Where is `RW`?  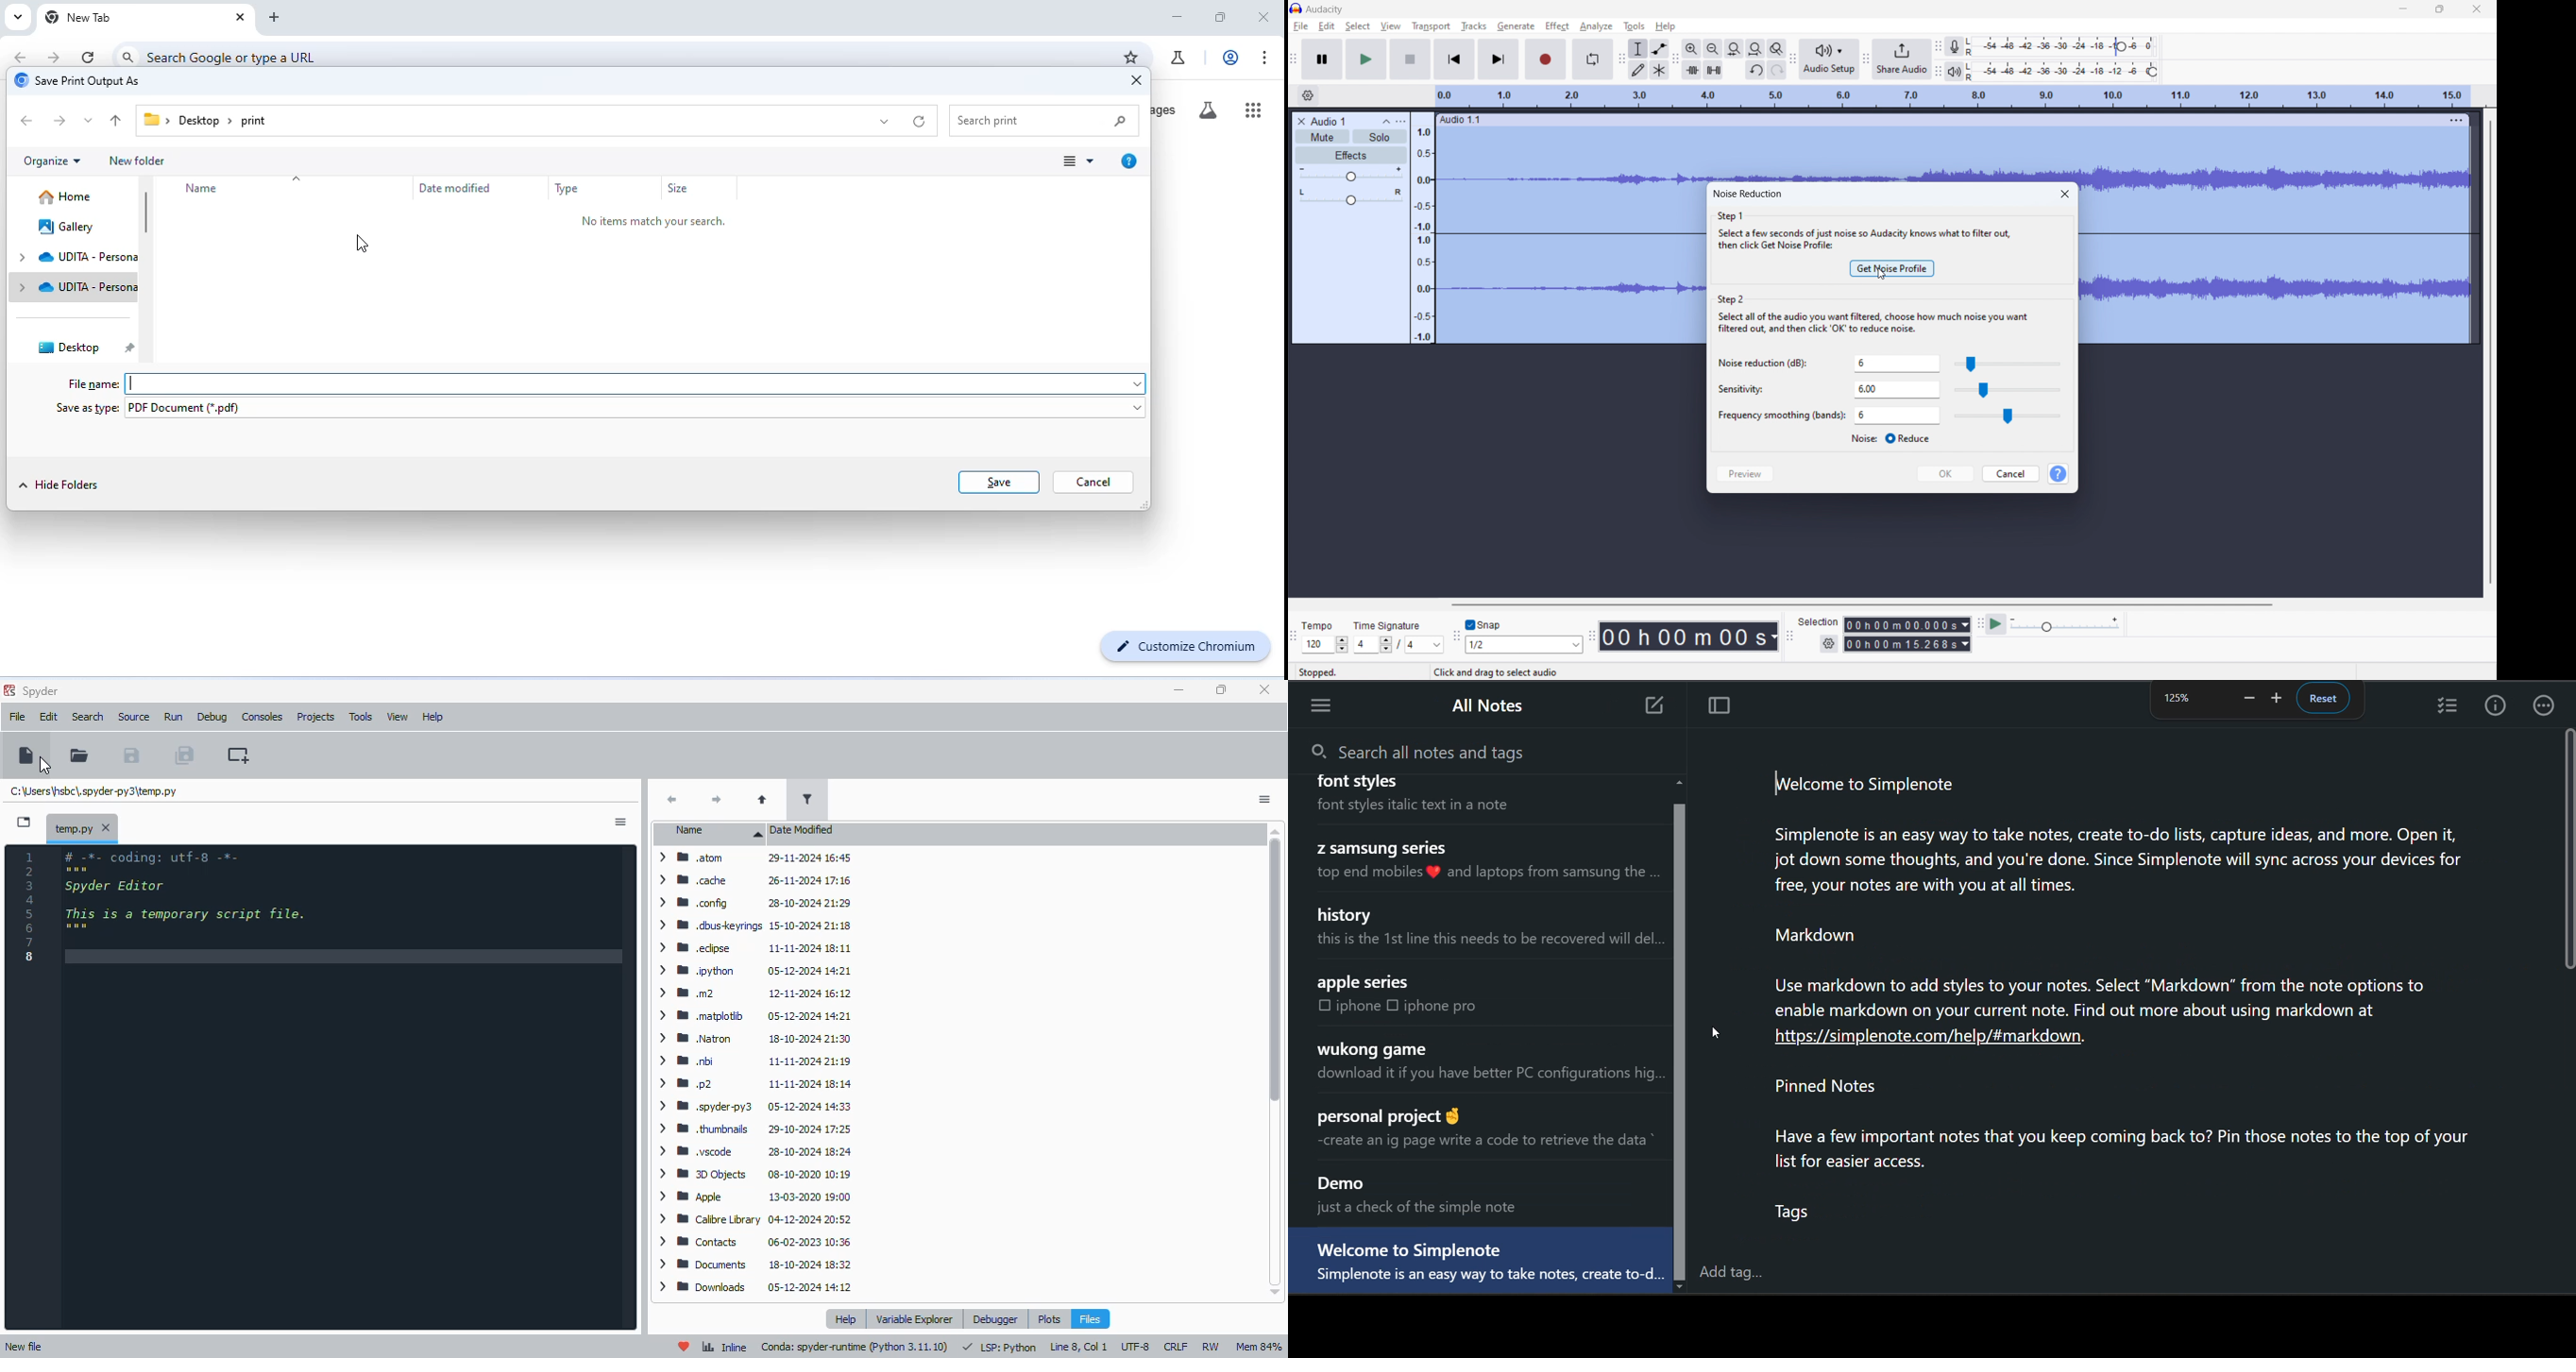 RW is located at coordinates (1211, 1347).